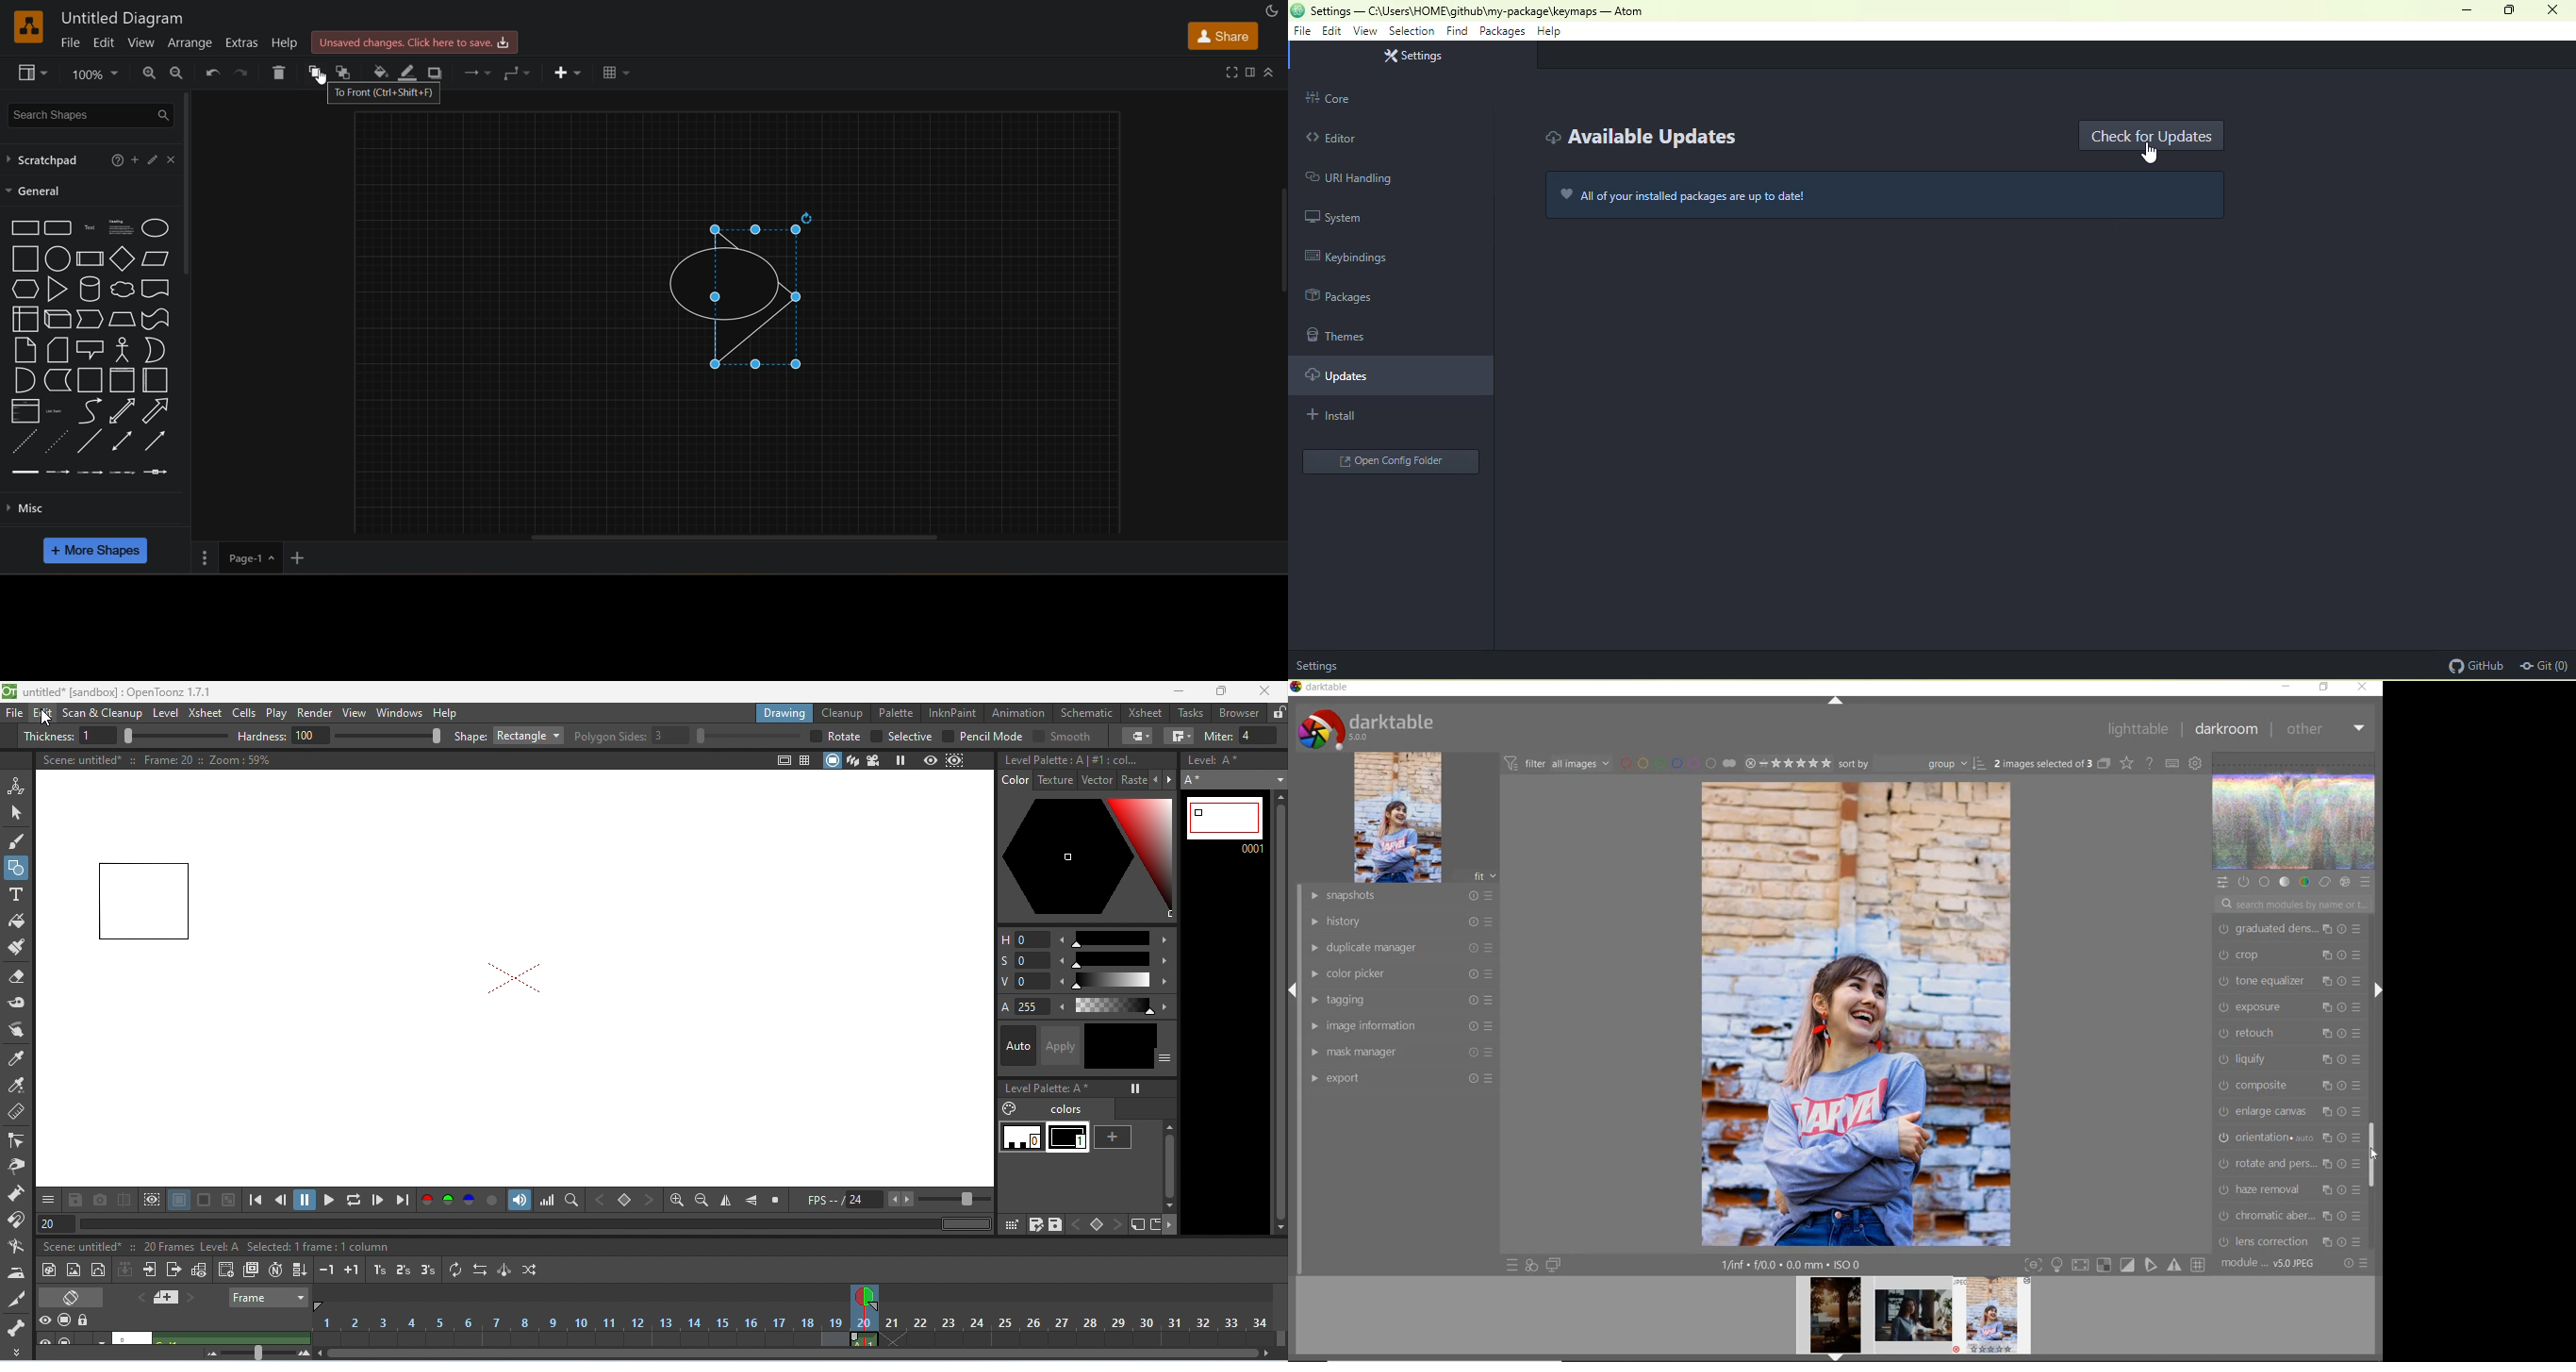 The image size is (2576, 1372). I want to click on waypoints, so click(522, 74).